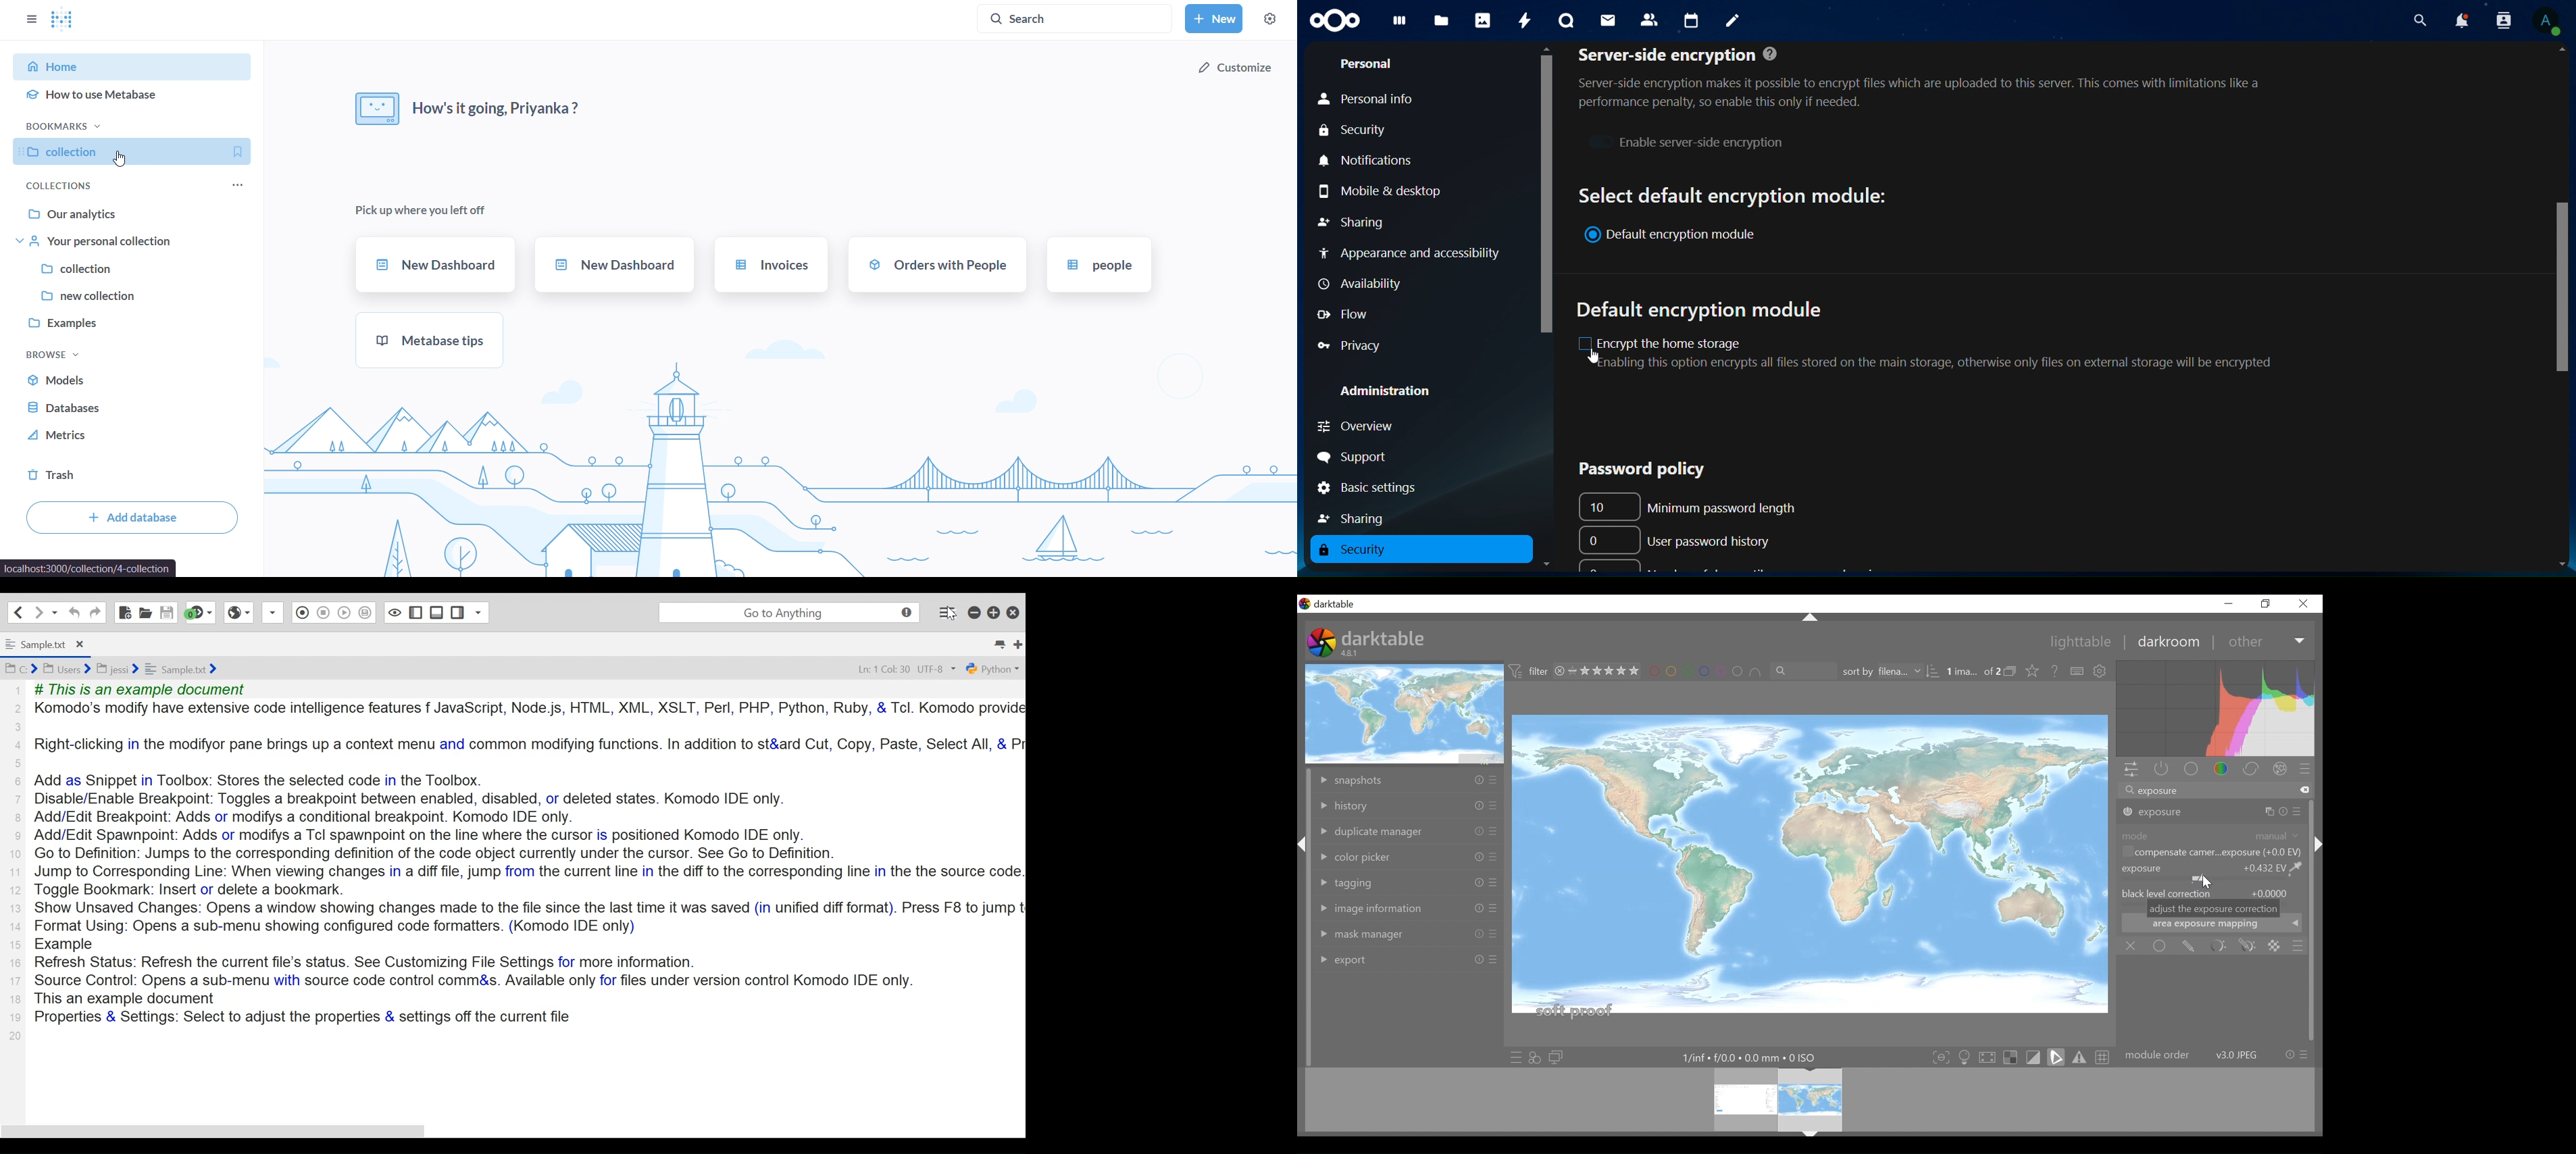 This screenshot has width=2576, height=1176. I want to click on , so click(1476, 884).